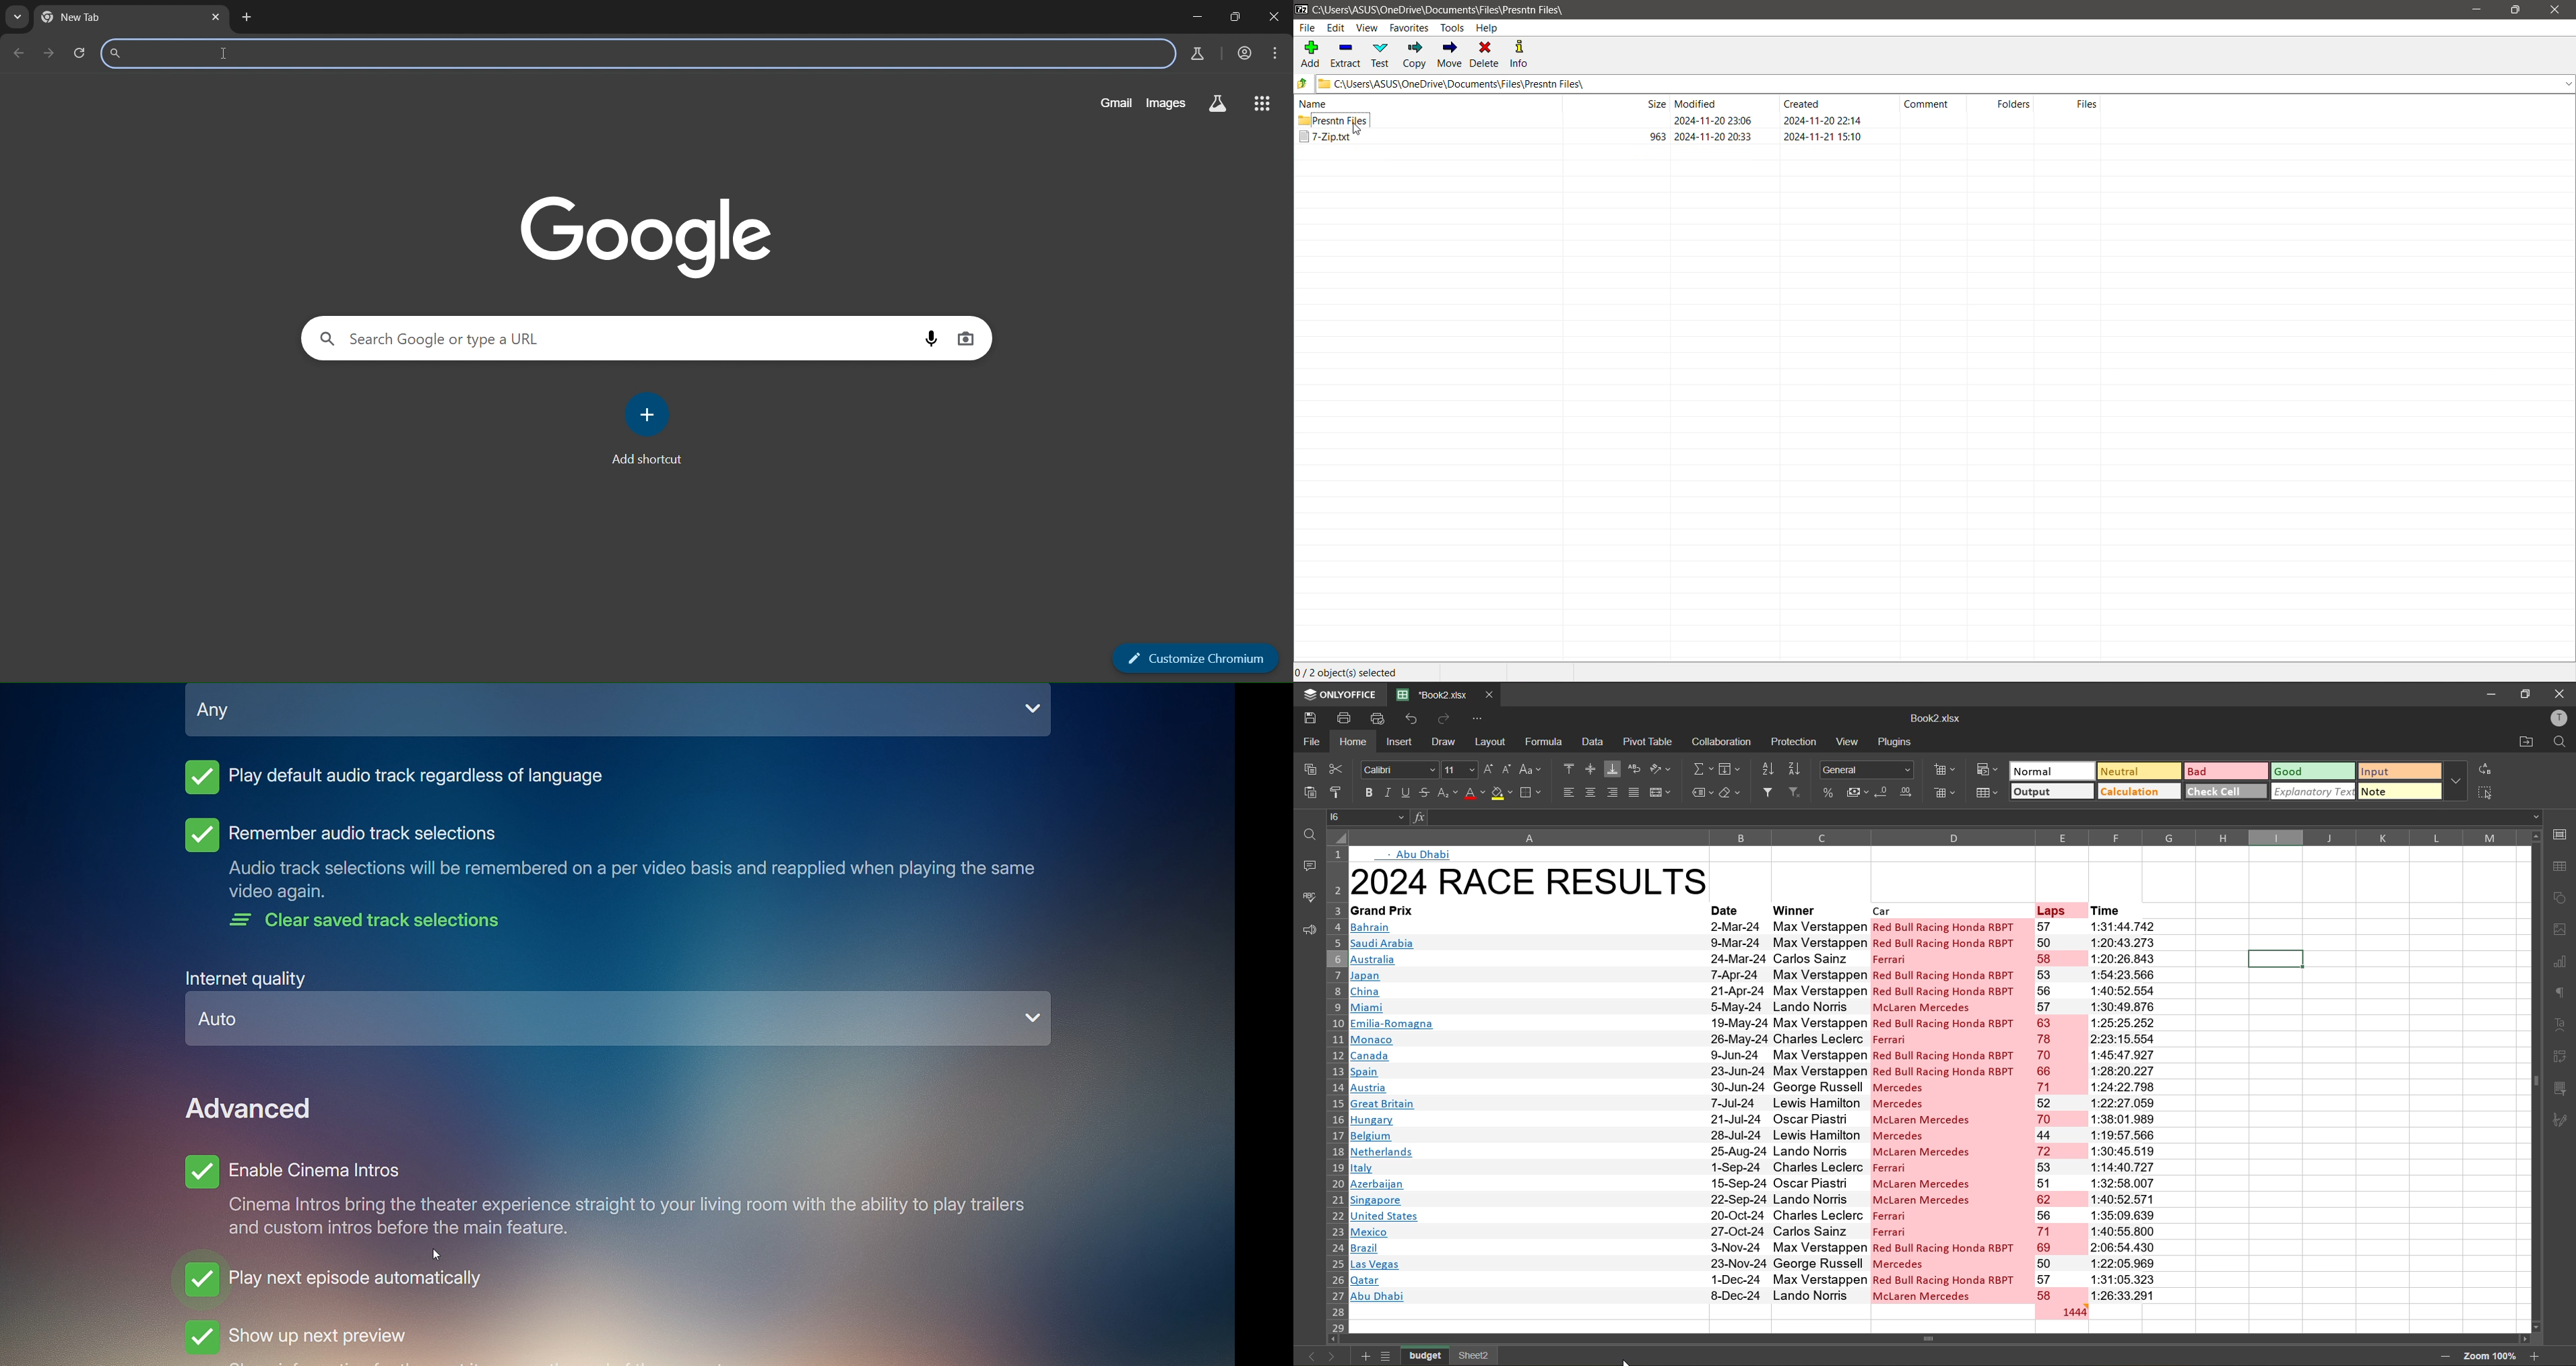 This screenshot has height=1372, width=2576. What do you see at coordinates (1704, 768) in the screenshot?
I see `summation` at bounding box center [1704, 768].